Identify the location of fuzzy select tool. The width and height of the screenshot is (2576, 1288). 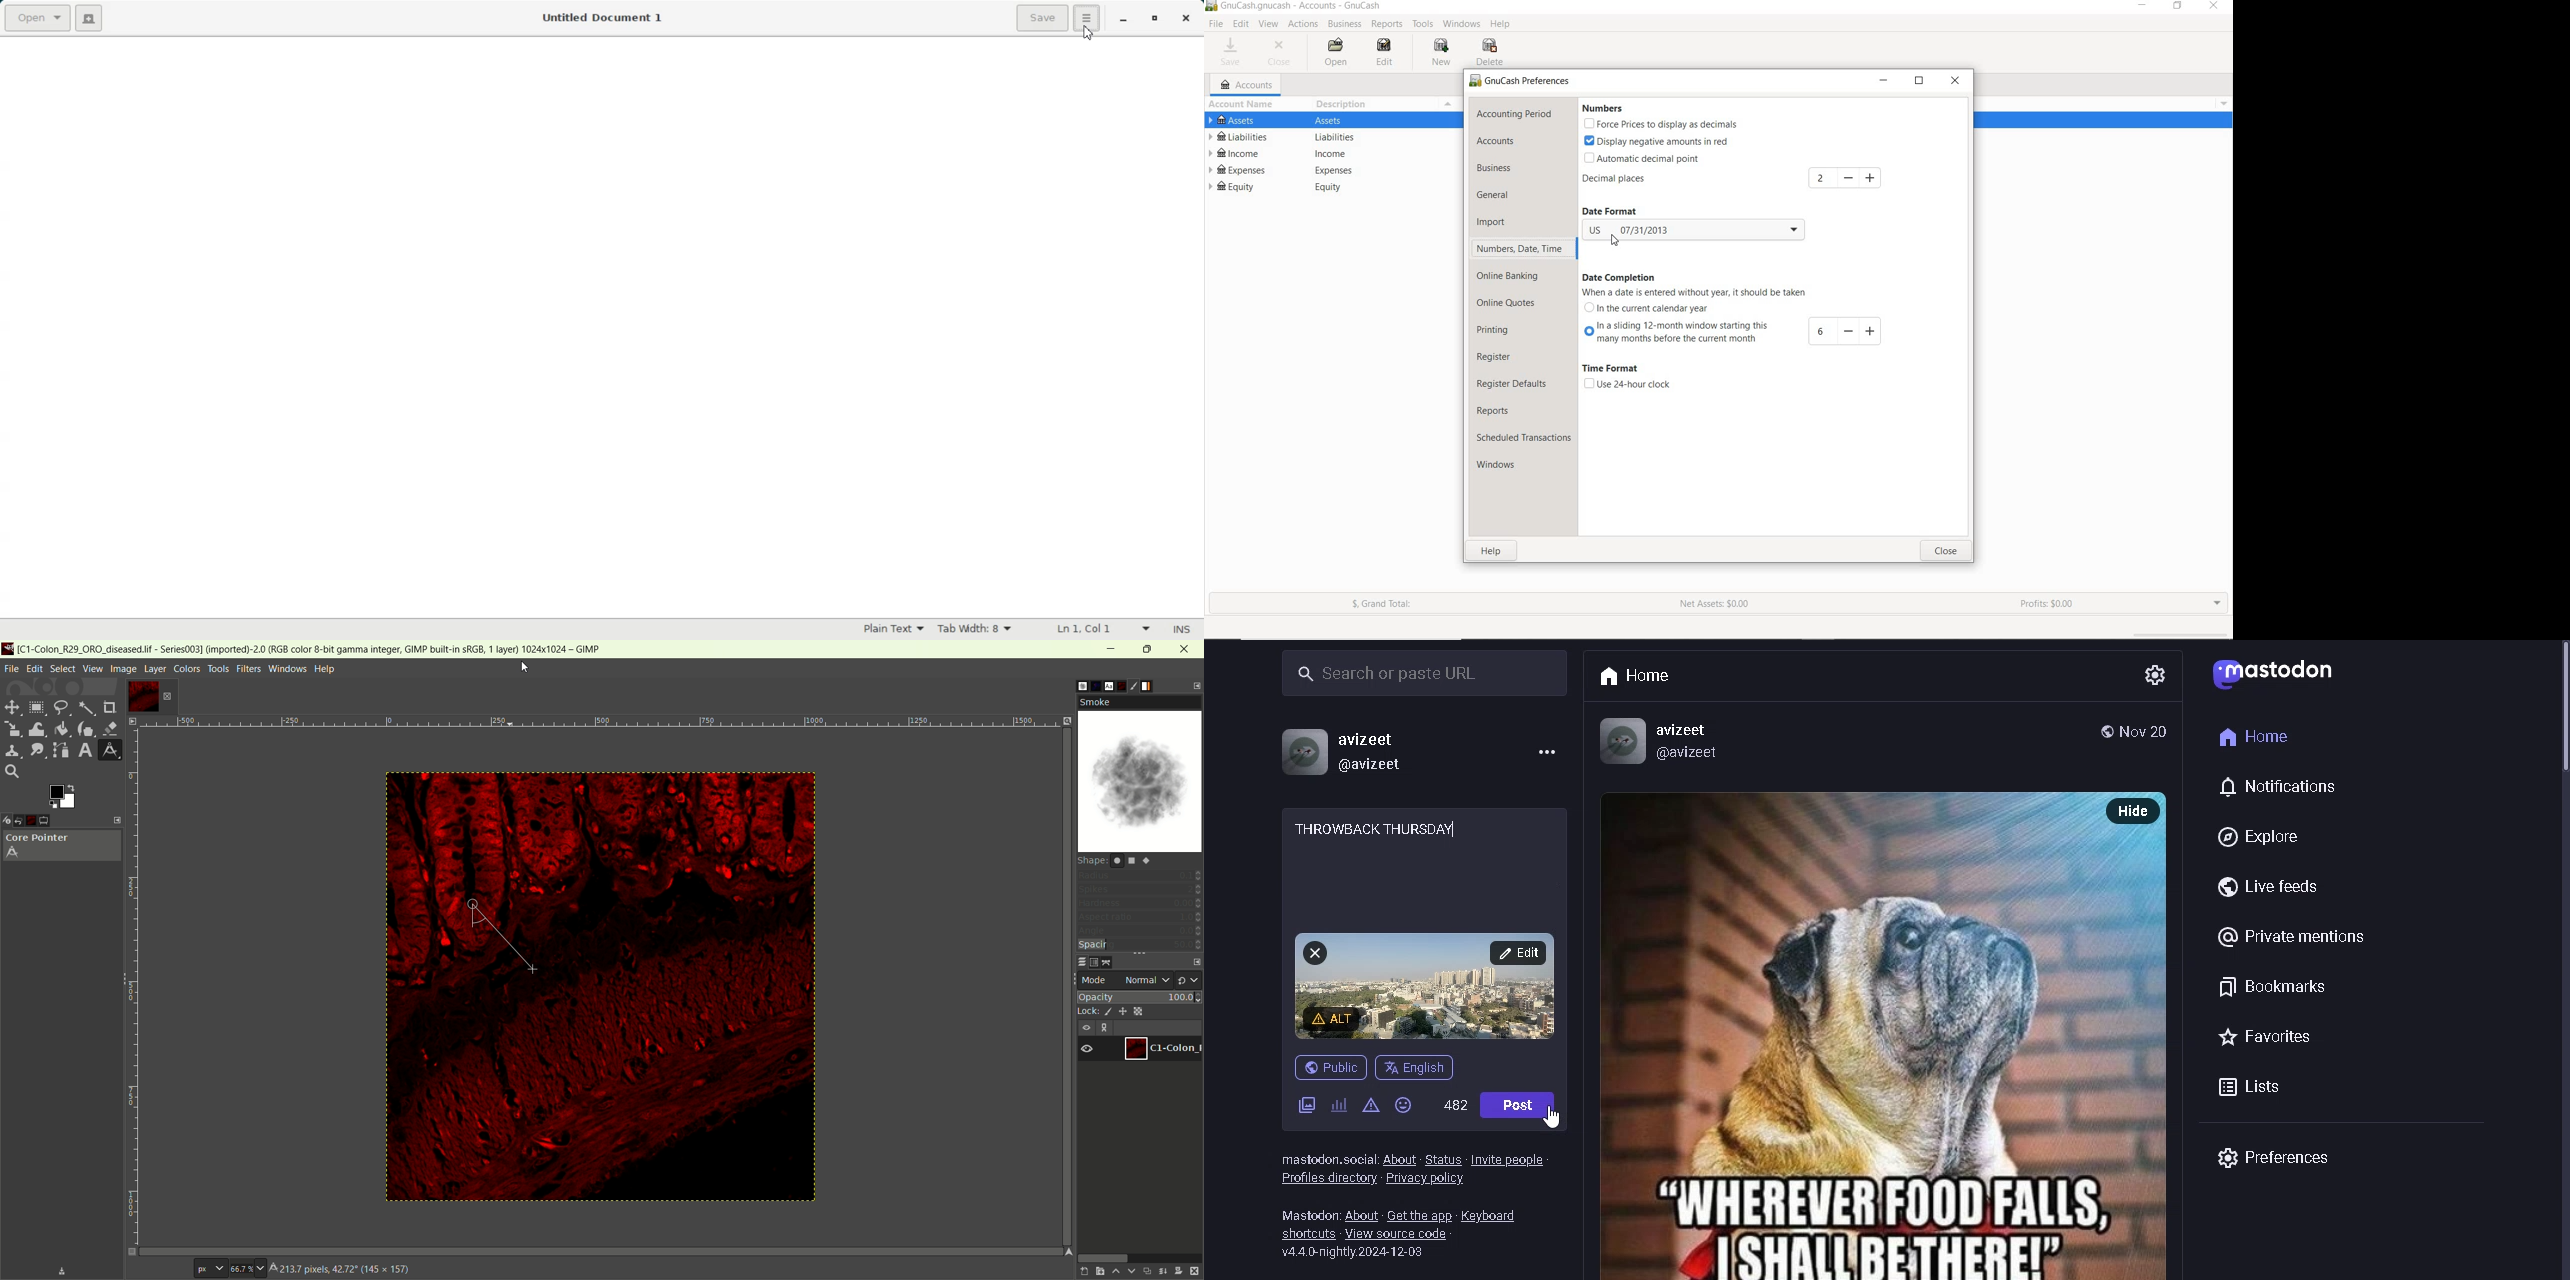
(87, 709).